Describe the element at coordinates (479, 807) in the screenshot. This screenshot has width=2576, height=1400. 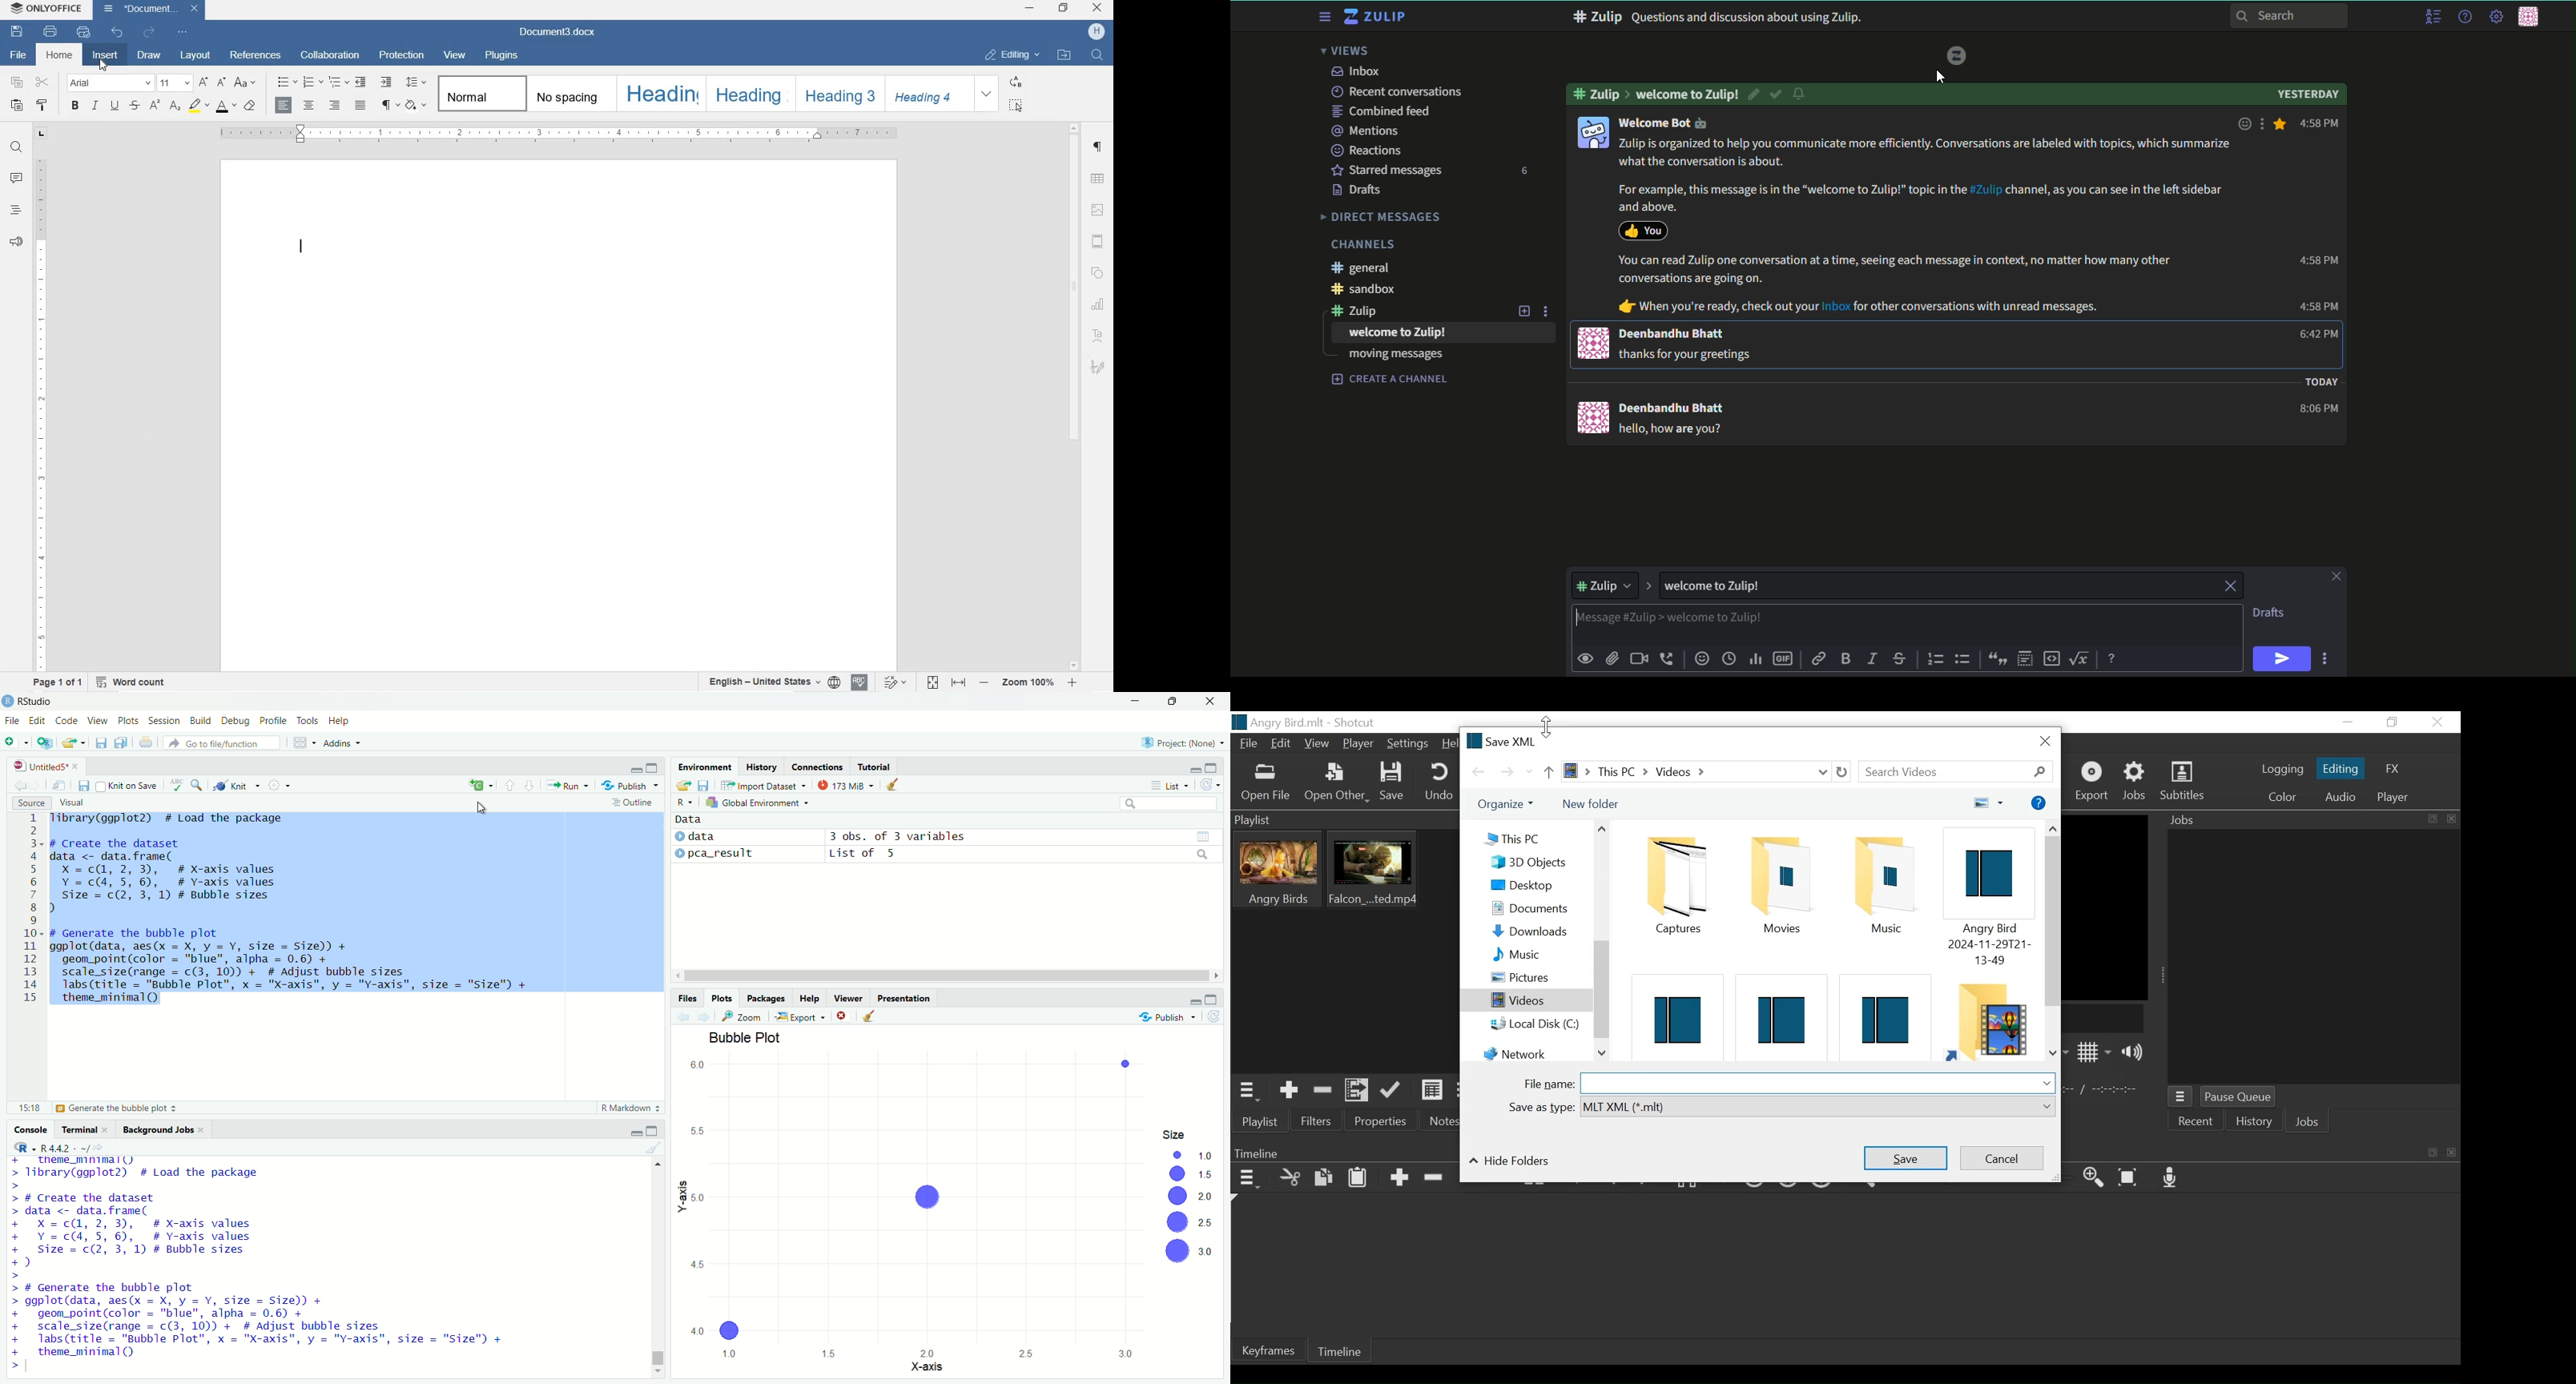
I see `cursor` at that location.